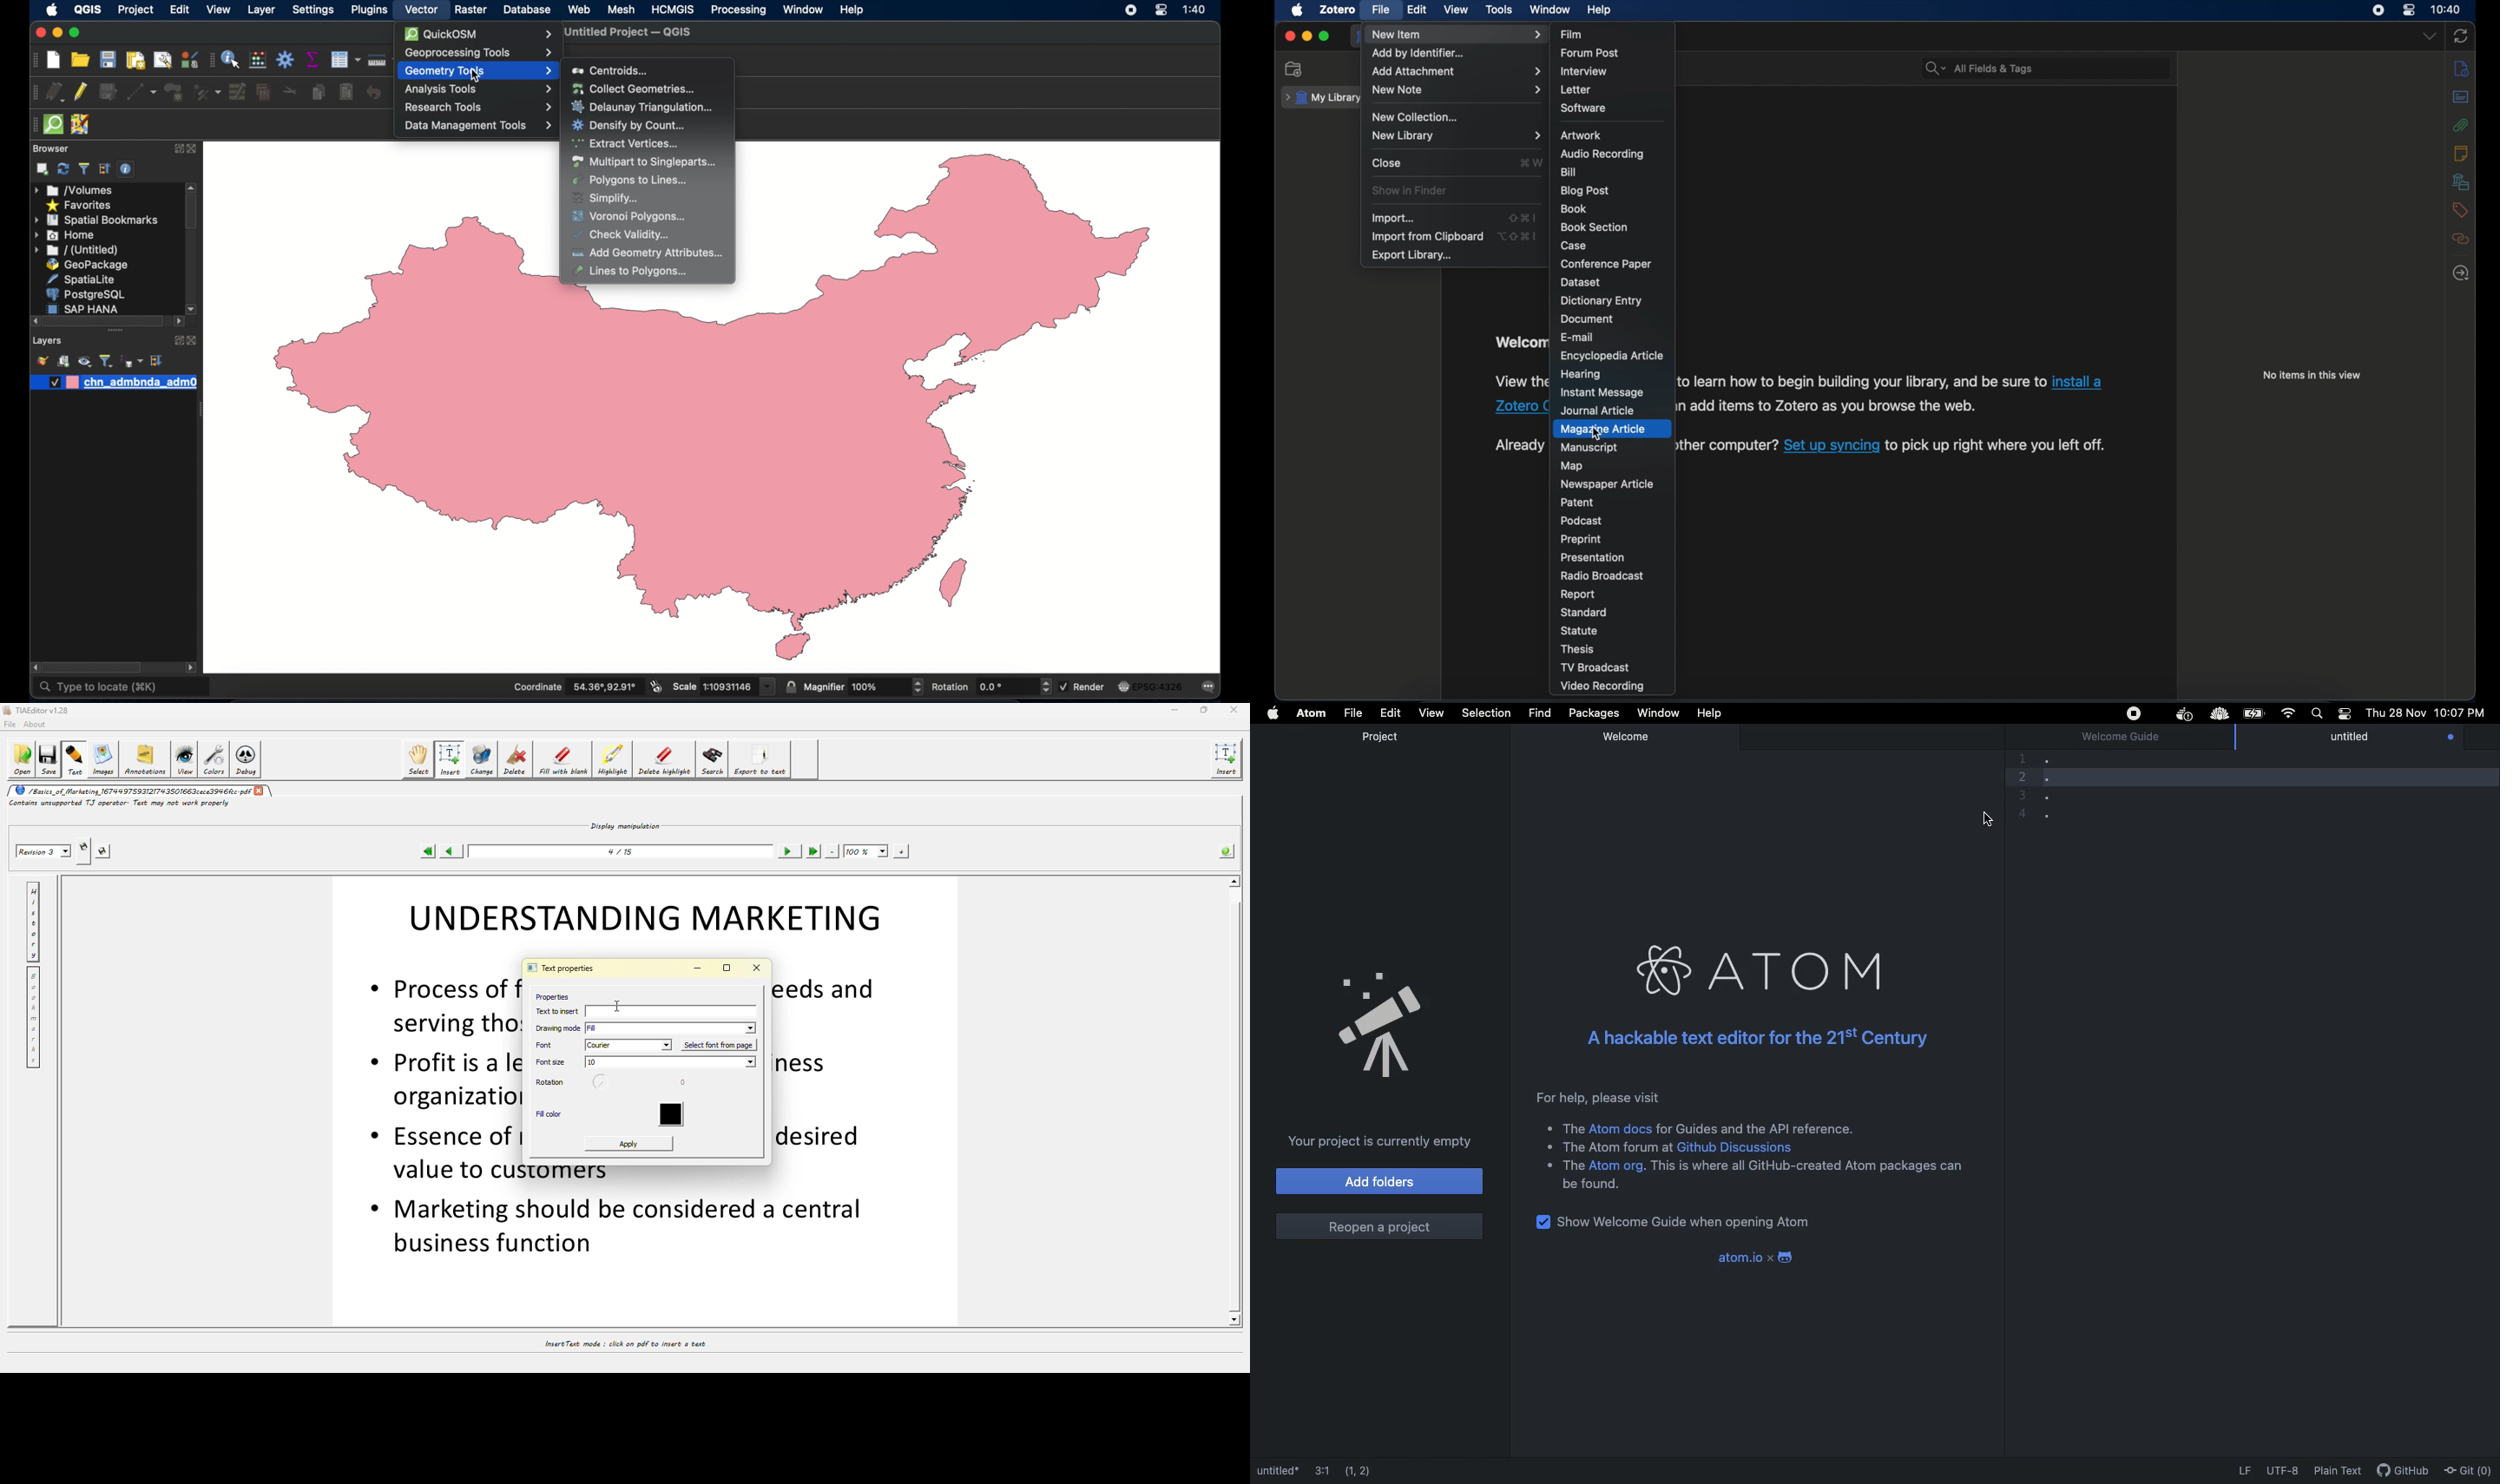 The height and width of the screenshot is (1484, 2520). What do you see at coordinates (2080, 381) in the screenshot?
I see `install a` at bounding box center [2080, 381].